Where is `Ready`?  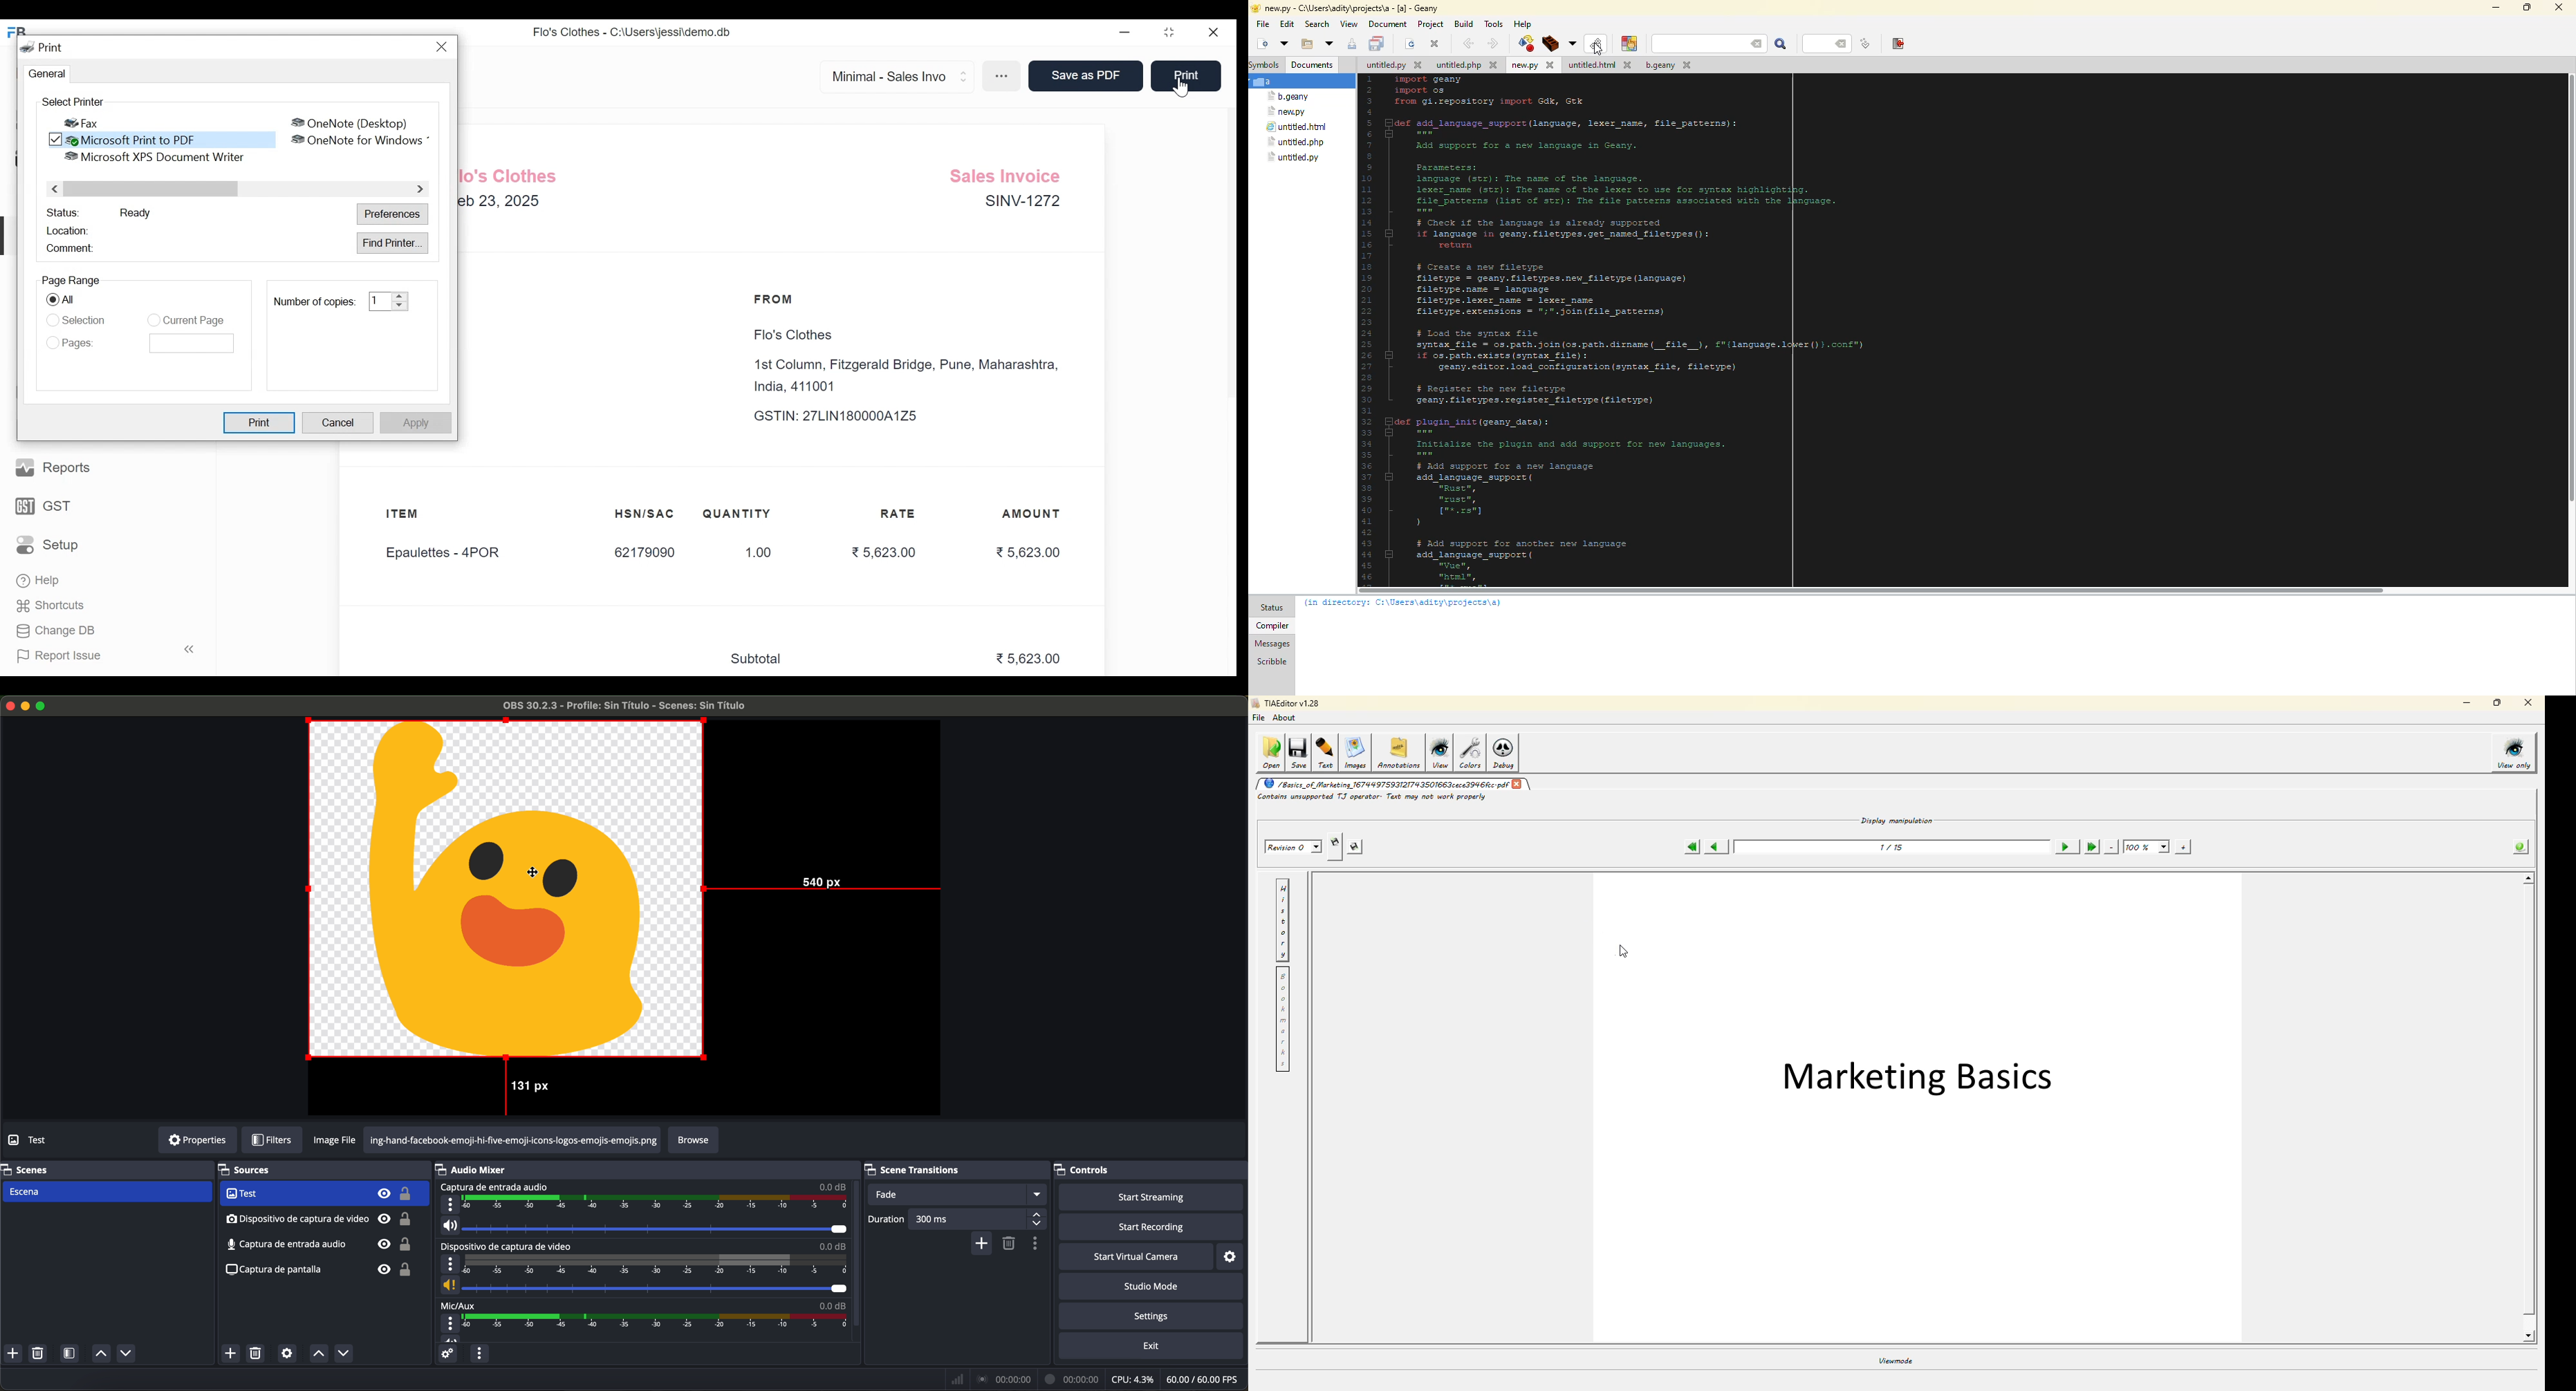 Ready is located at coordinates (135, 213).